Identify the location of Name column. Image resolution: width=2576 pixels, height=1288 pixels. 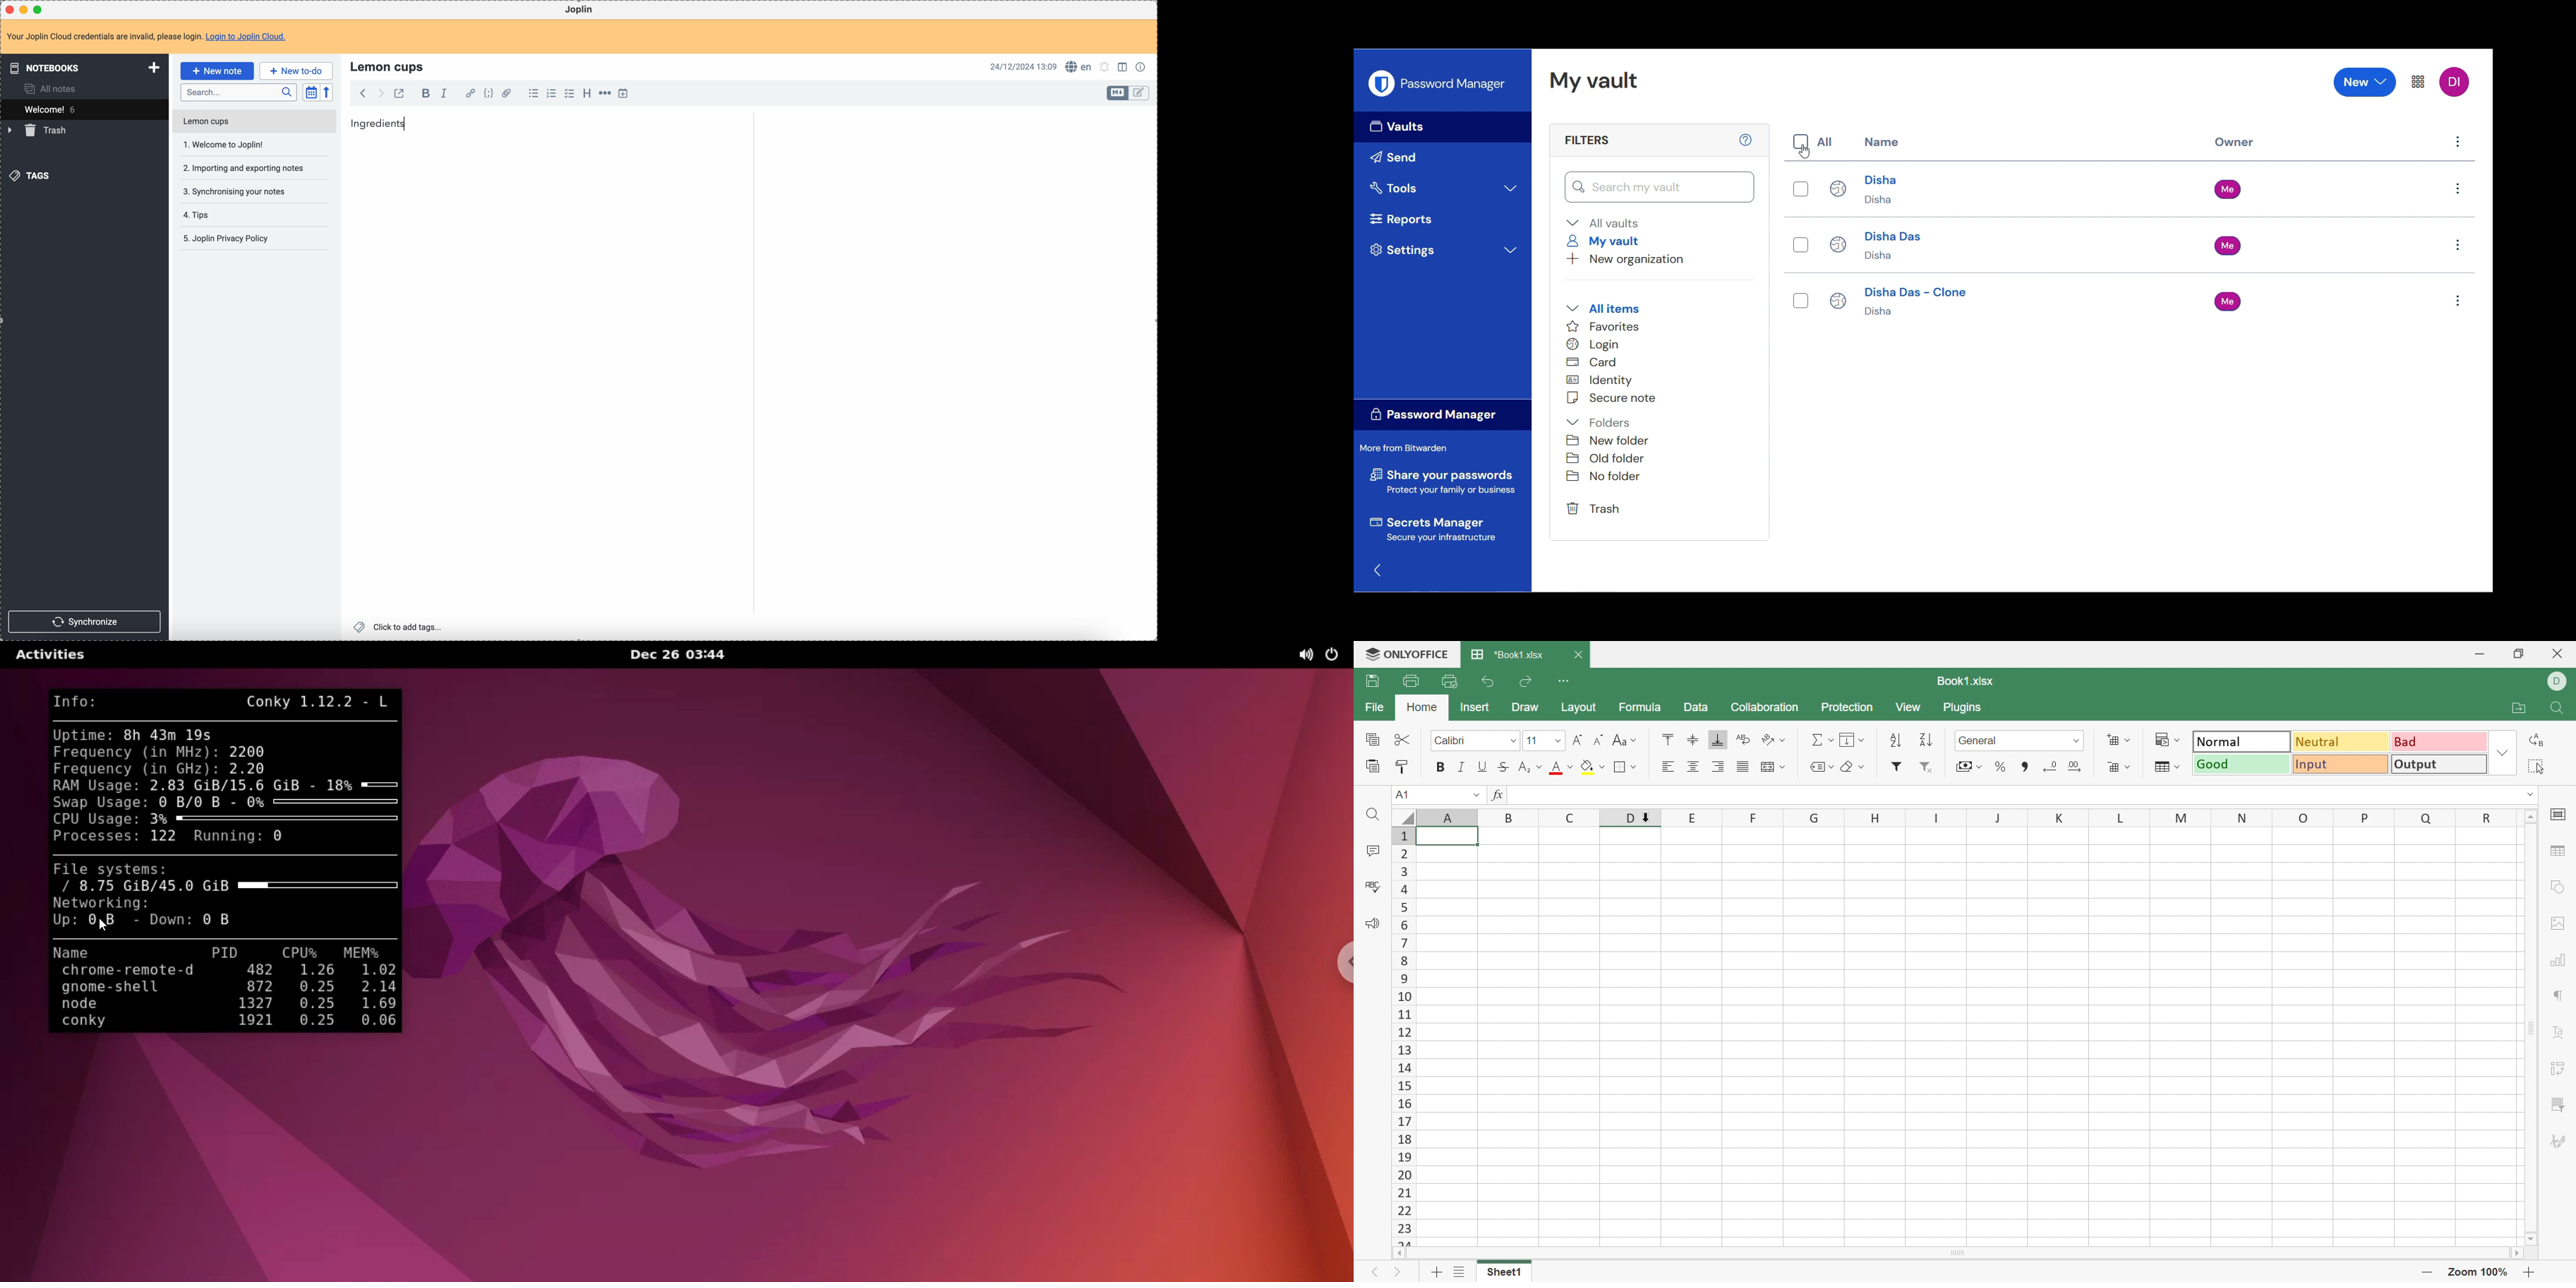
(1882, 141).